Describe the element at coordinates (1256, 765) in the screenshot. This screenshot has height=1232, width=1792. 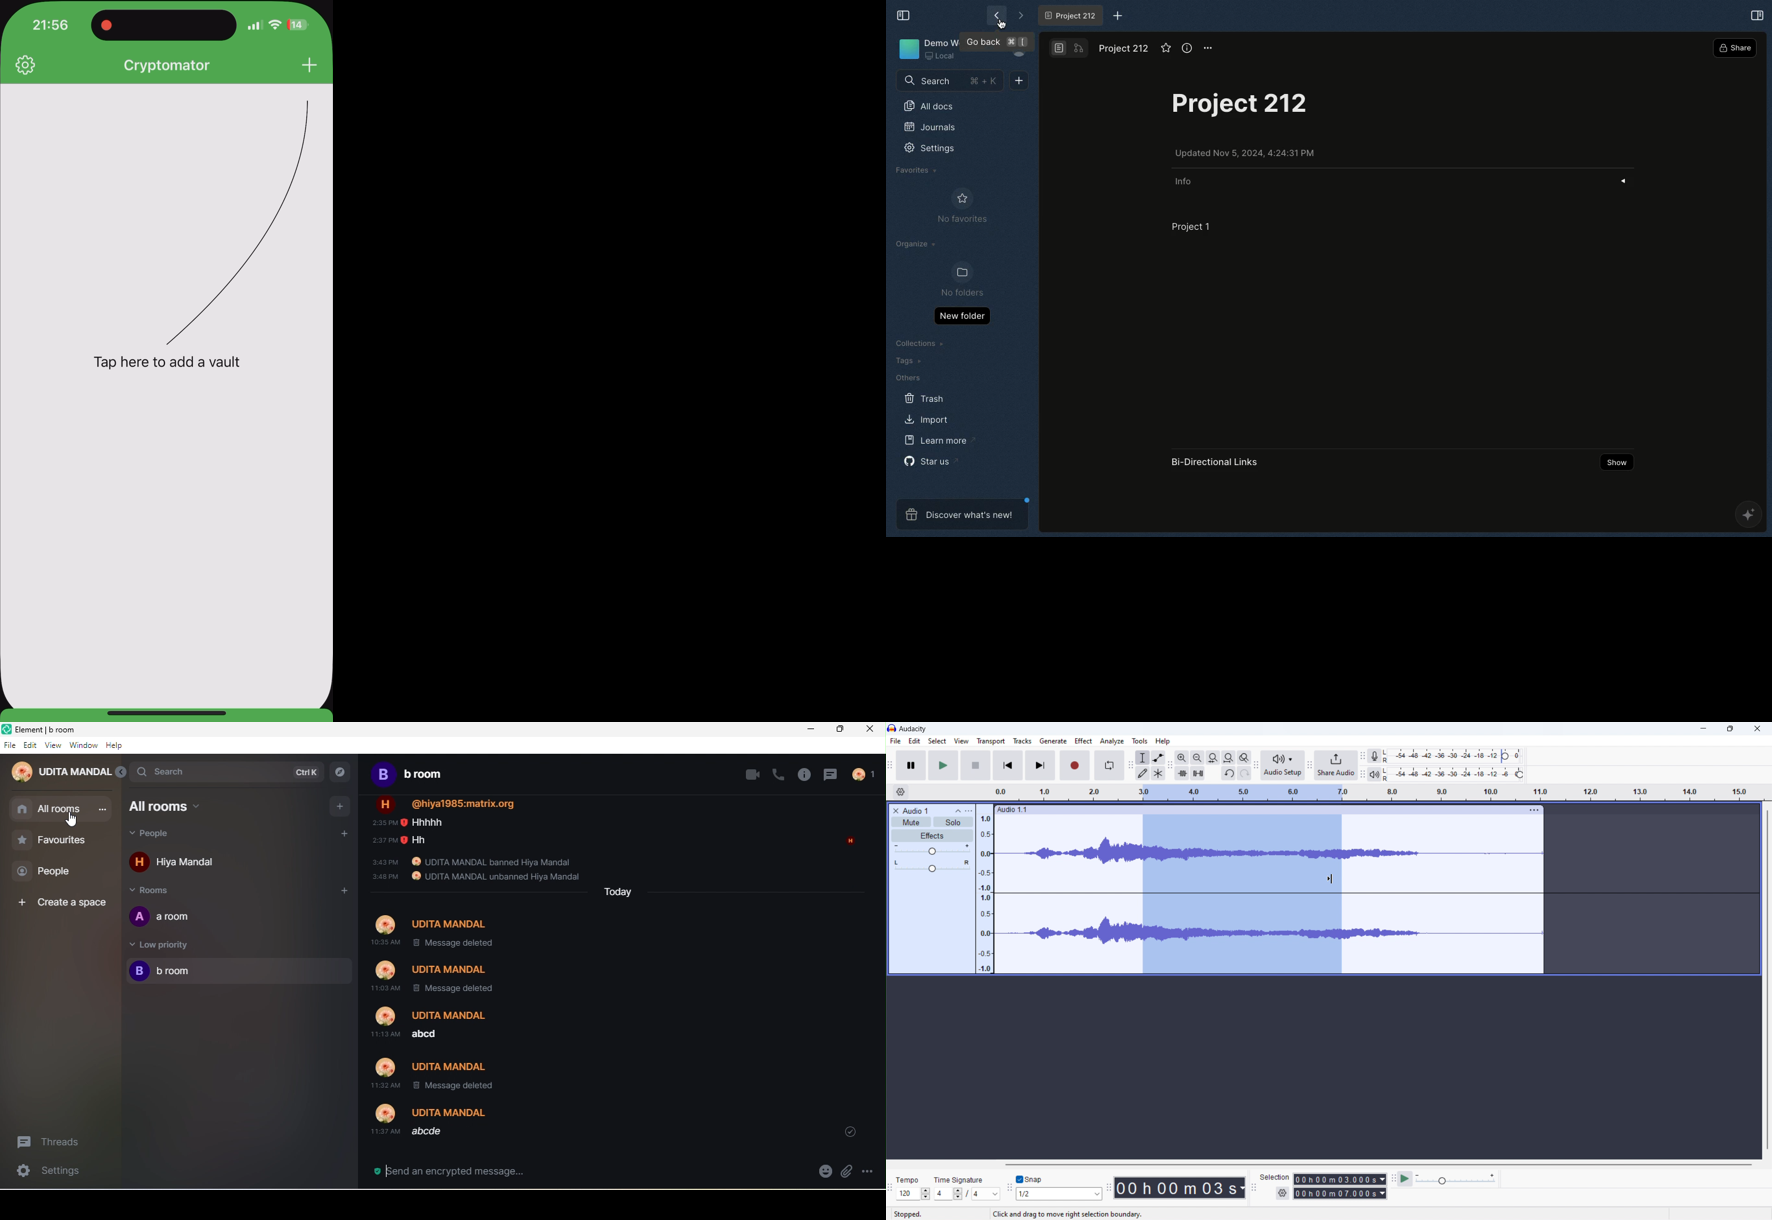
I see `audio setup toolbar` at that location.